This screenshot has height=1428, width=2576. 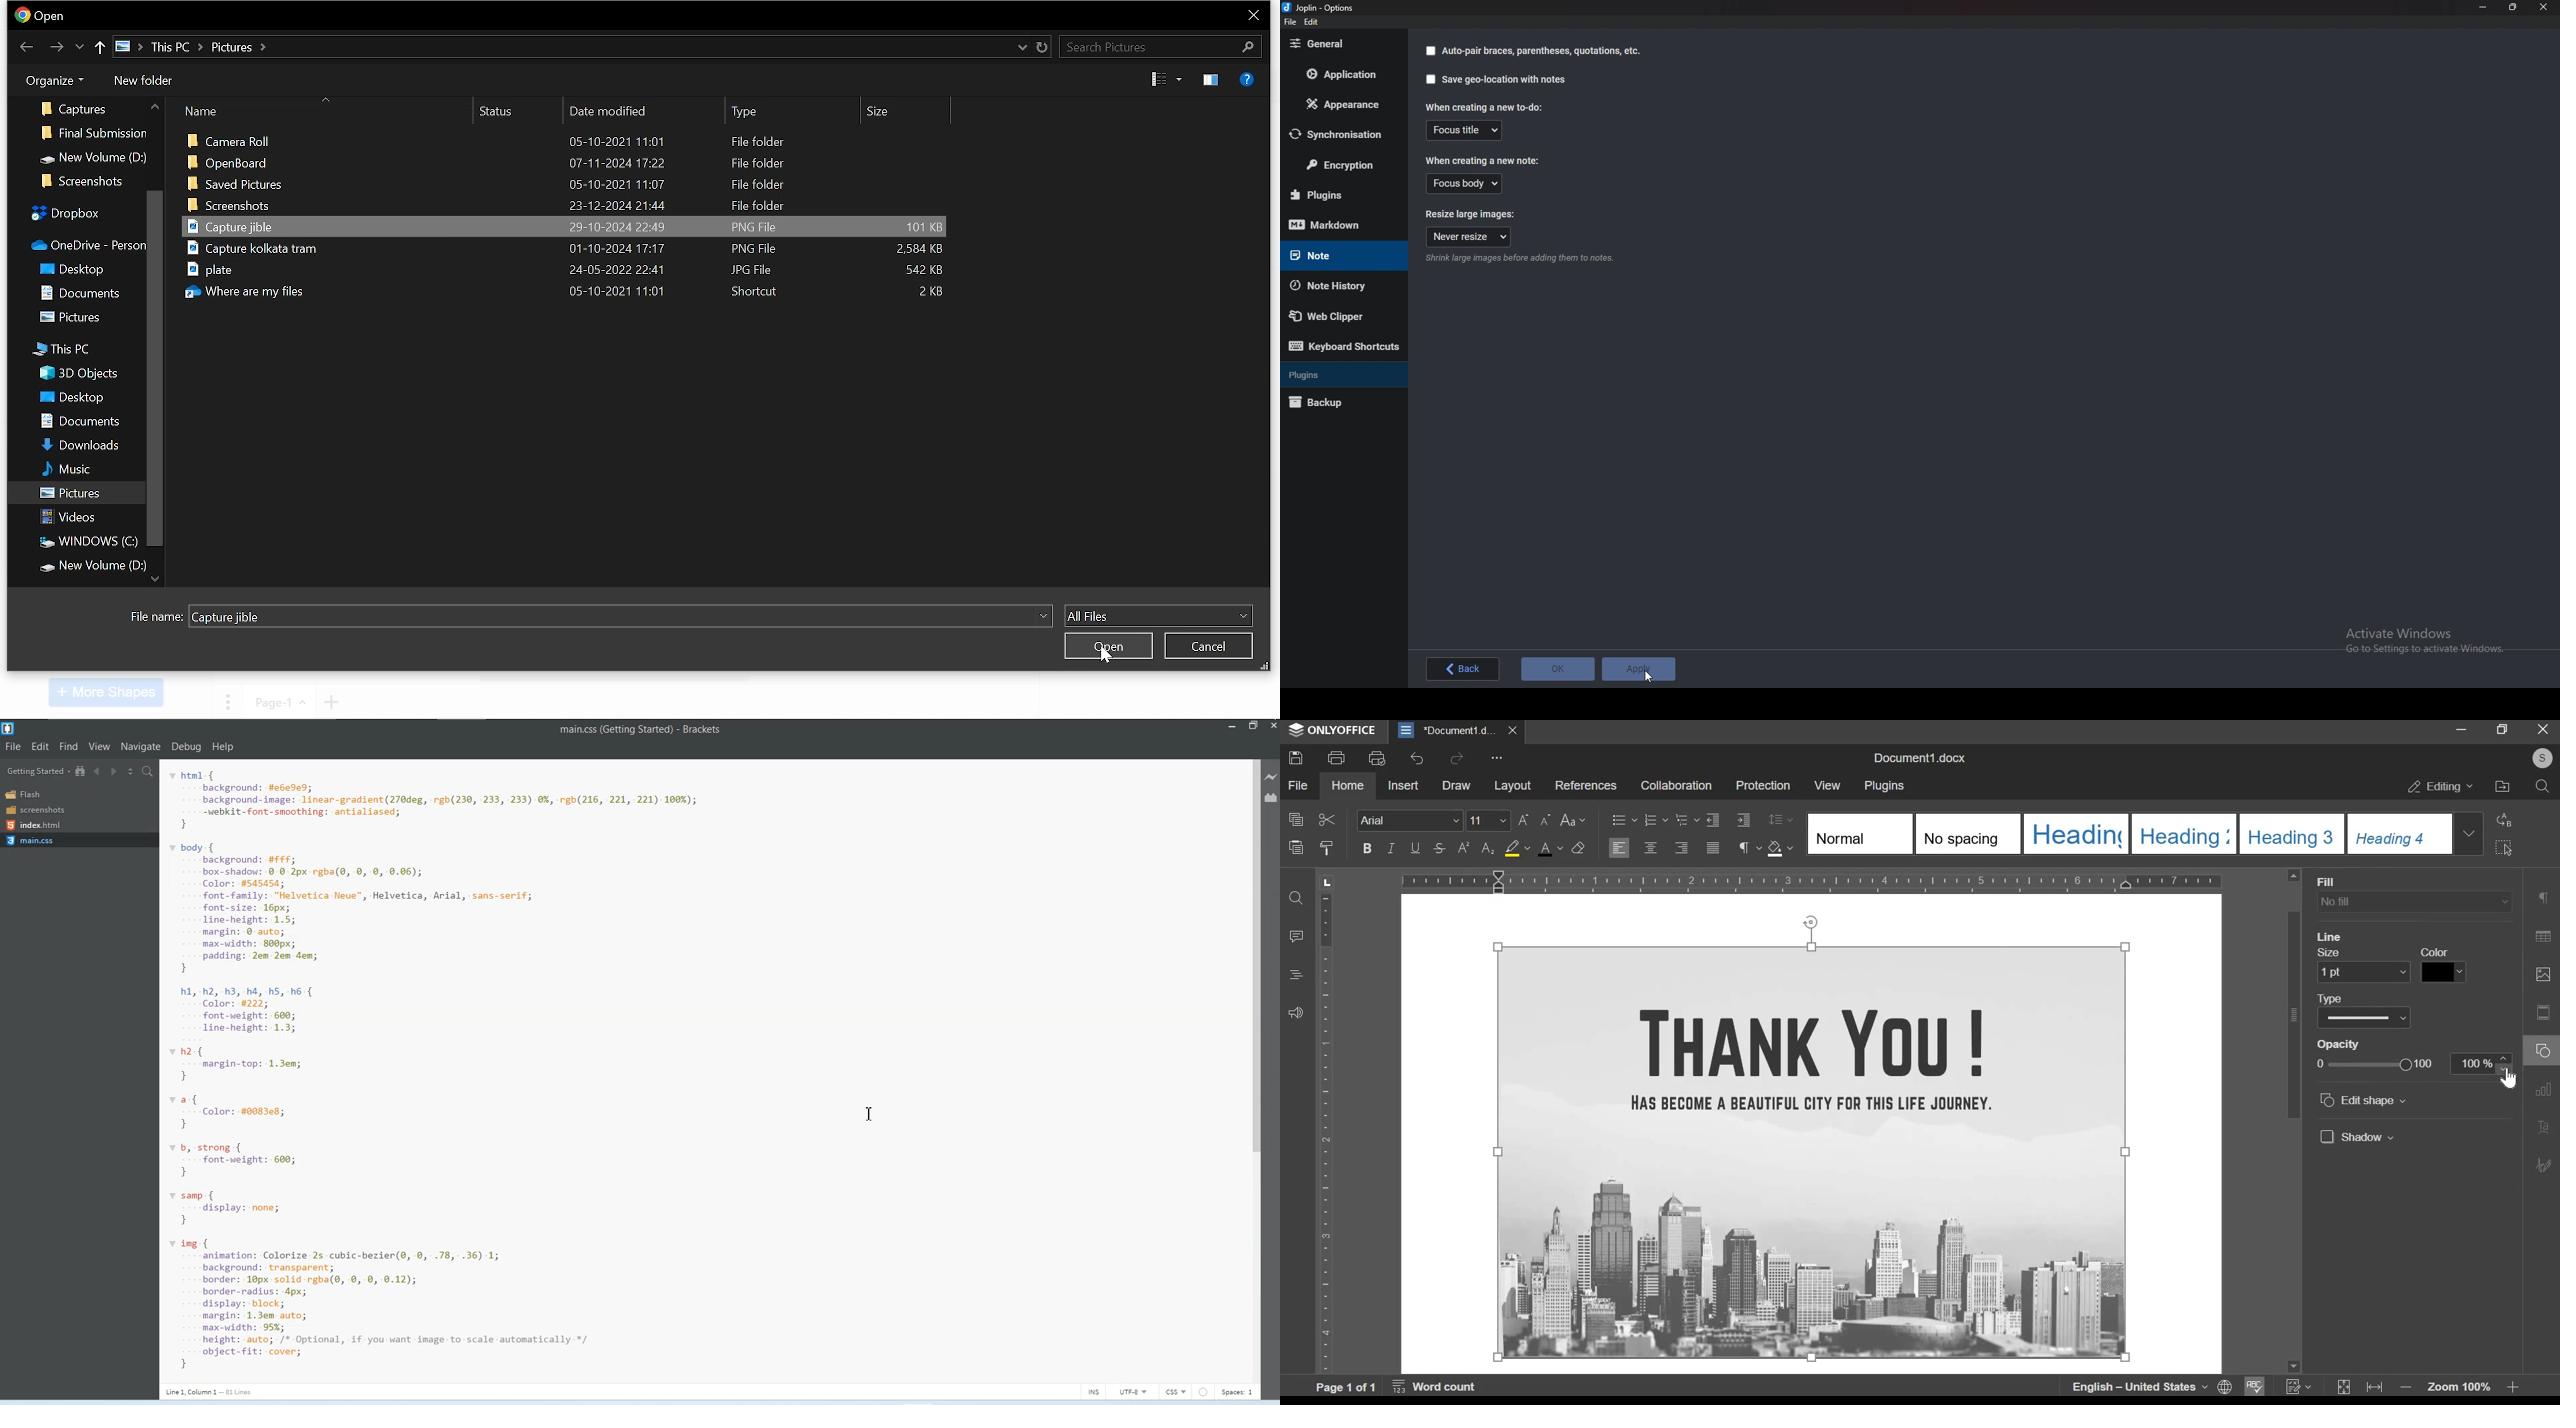 I want to click on copy, so click(x=1295, y=819).